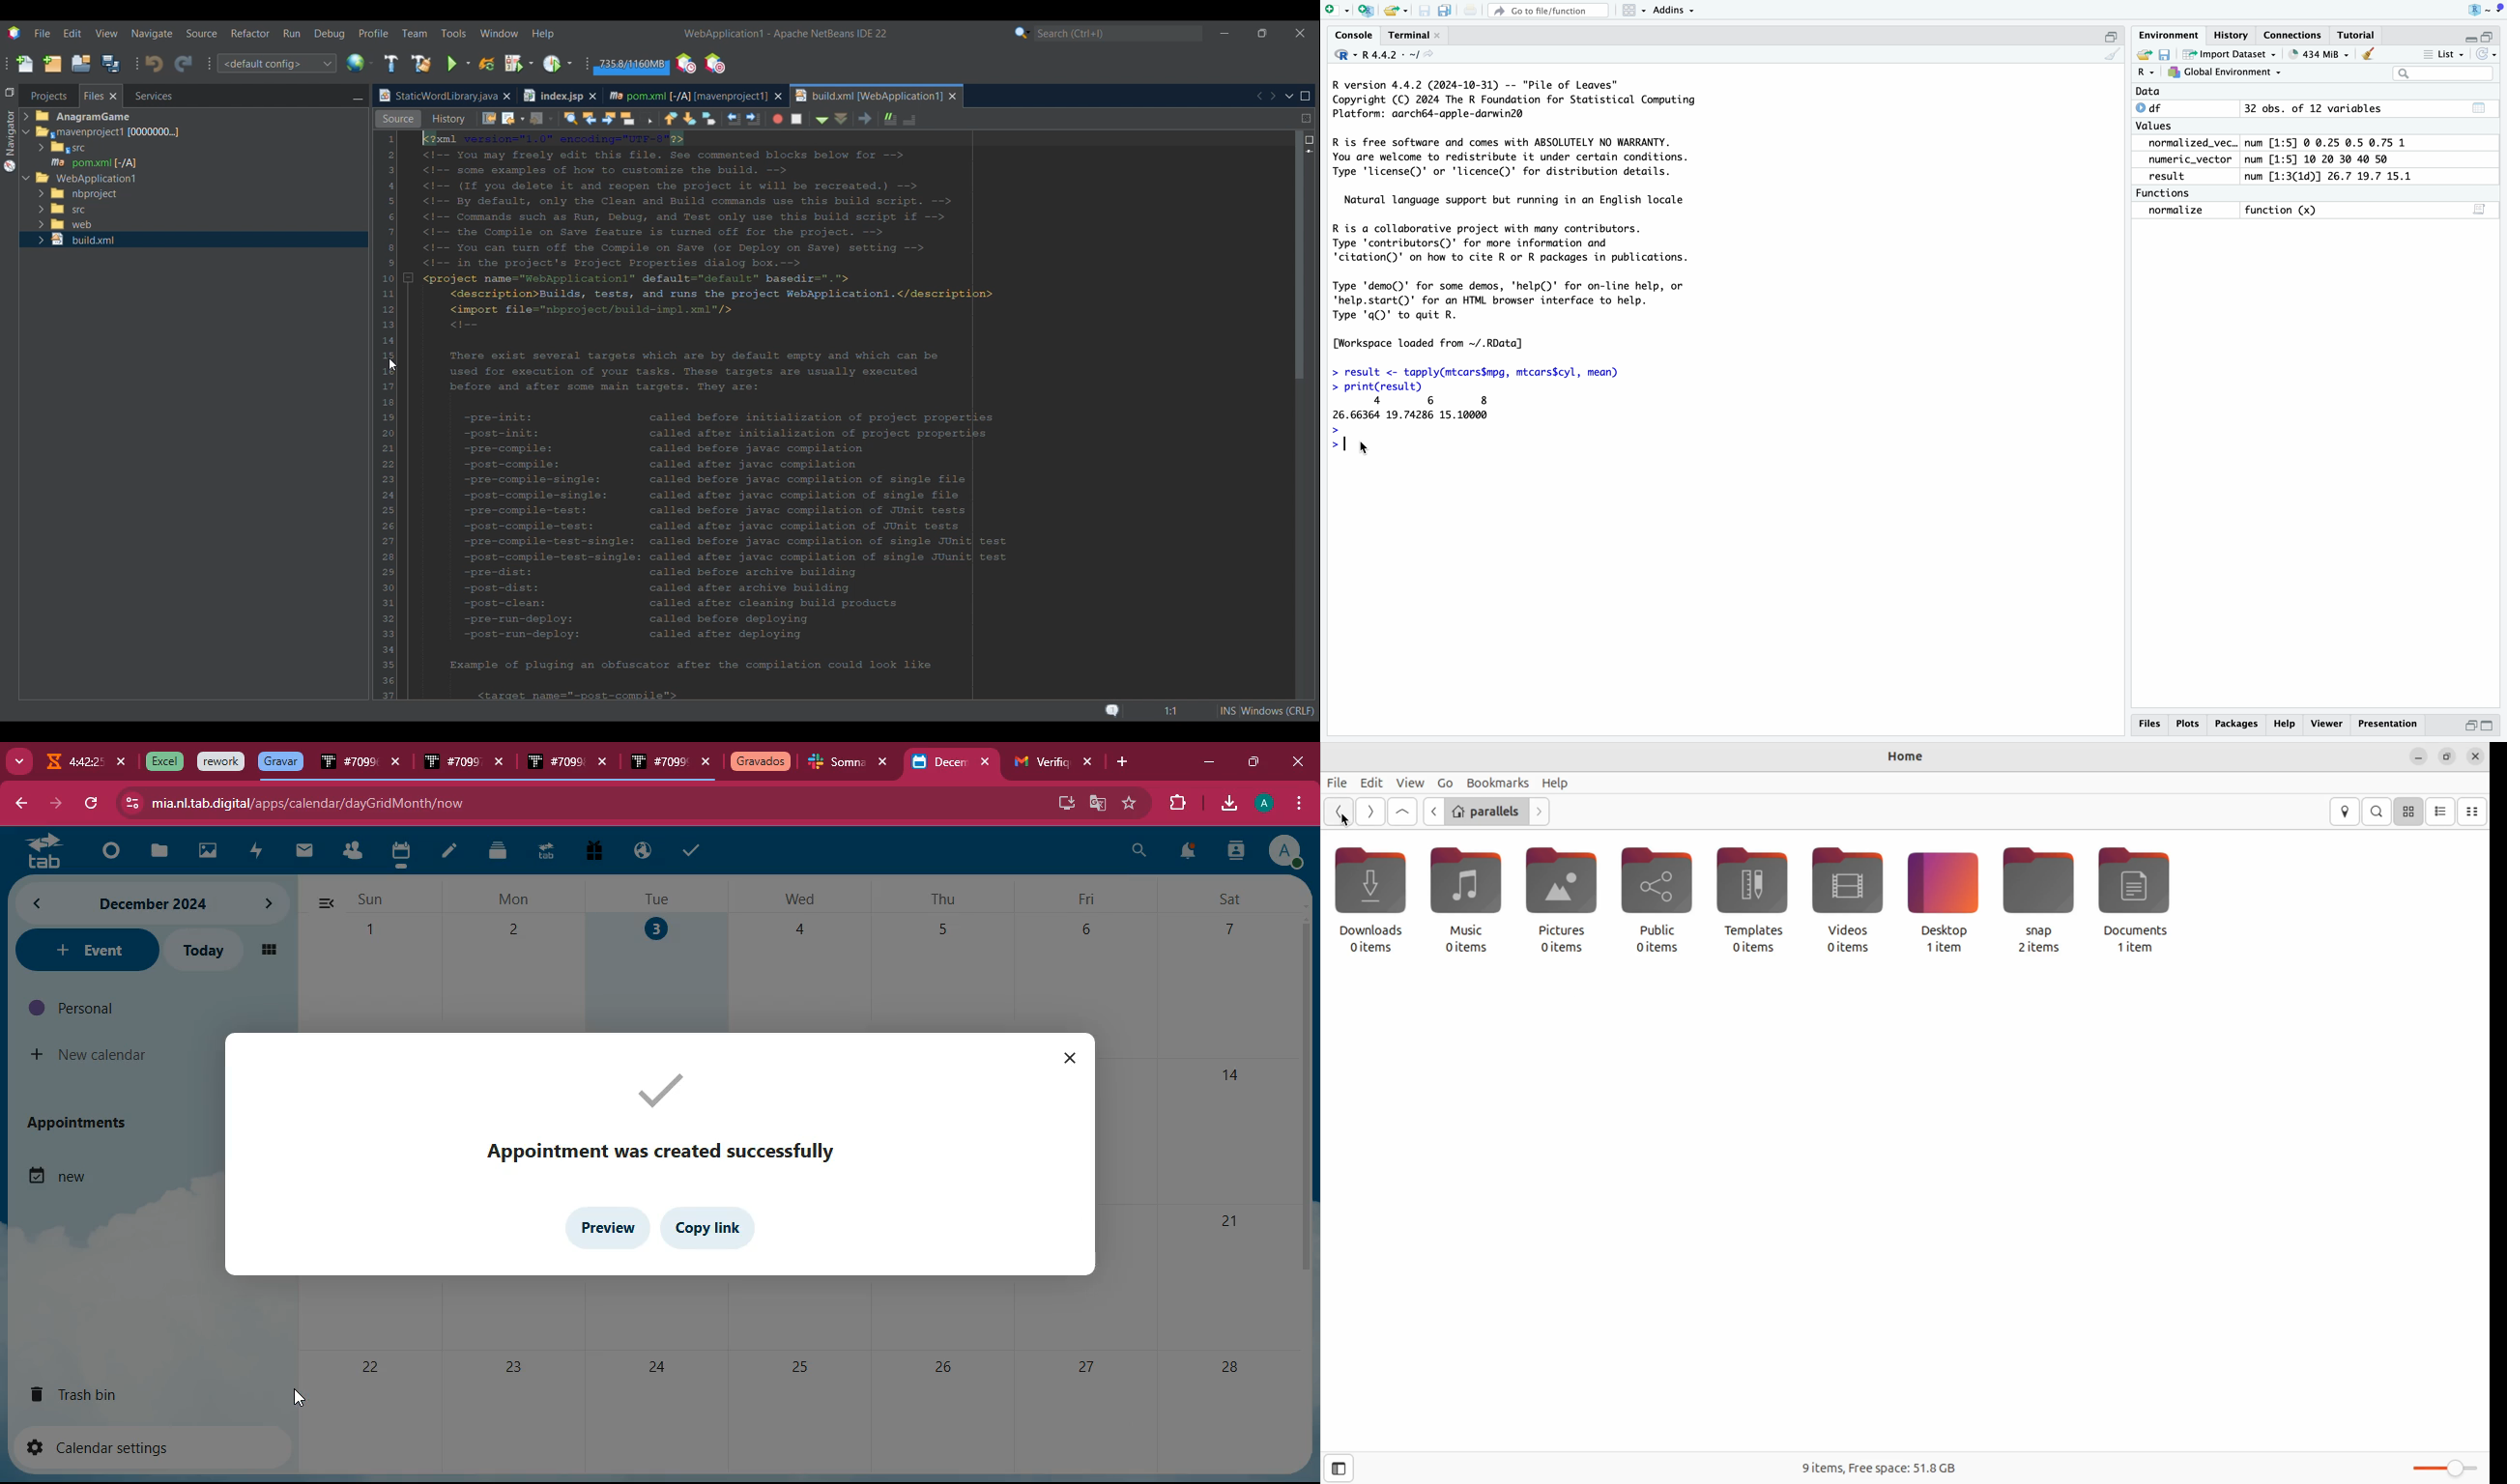 This screenshot has height=1484, width=2520. What do you see at coordinates (694, 849) in the screenshot?
I see `taks` at bounding box center [694, 849].